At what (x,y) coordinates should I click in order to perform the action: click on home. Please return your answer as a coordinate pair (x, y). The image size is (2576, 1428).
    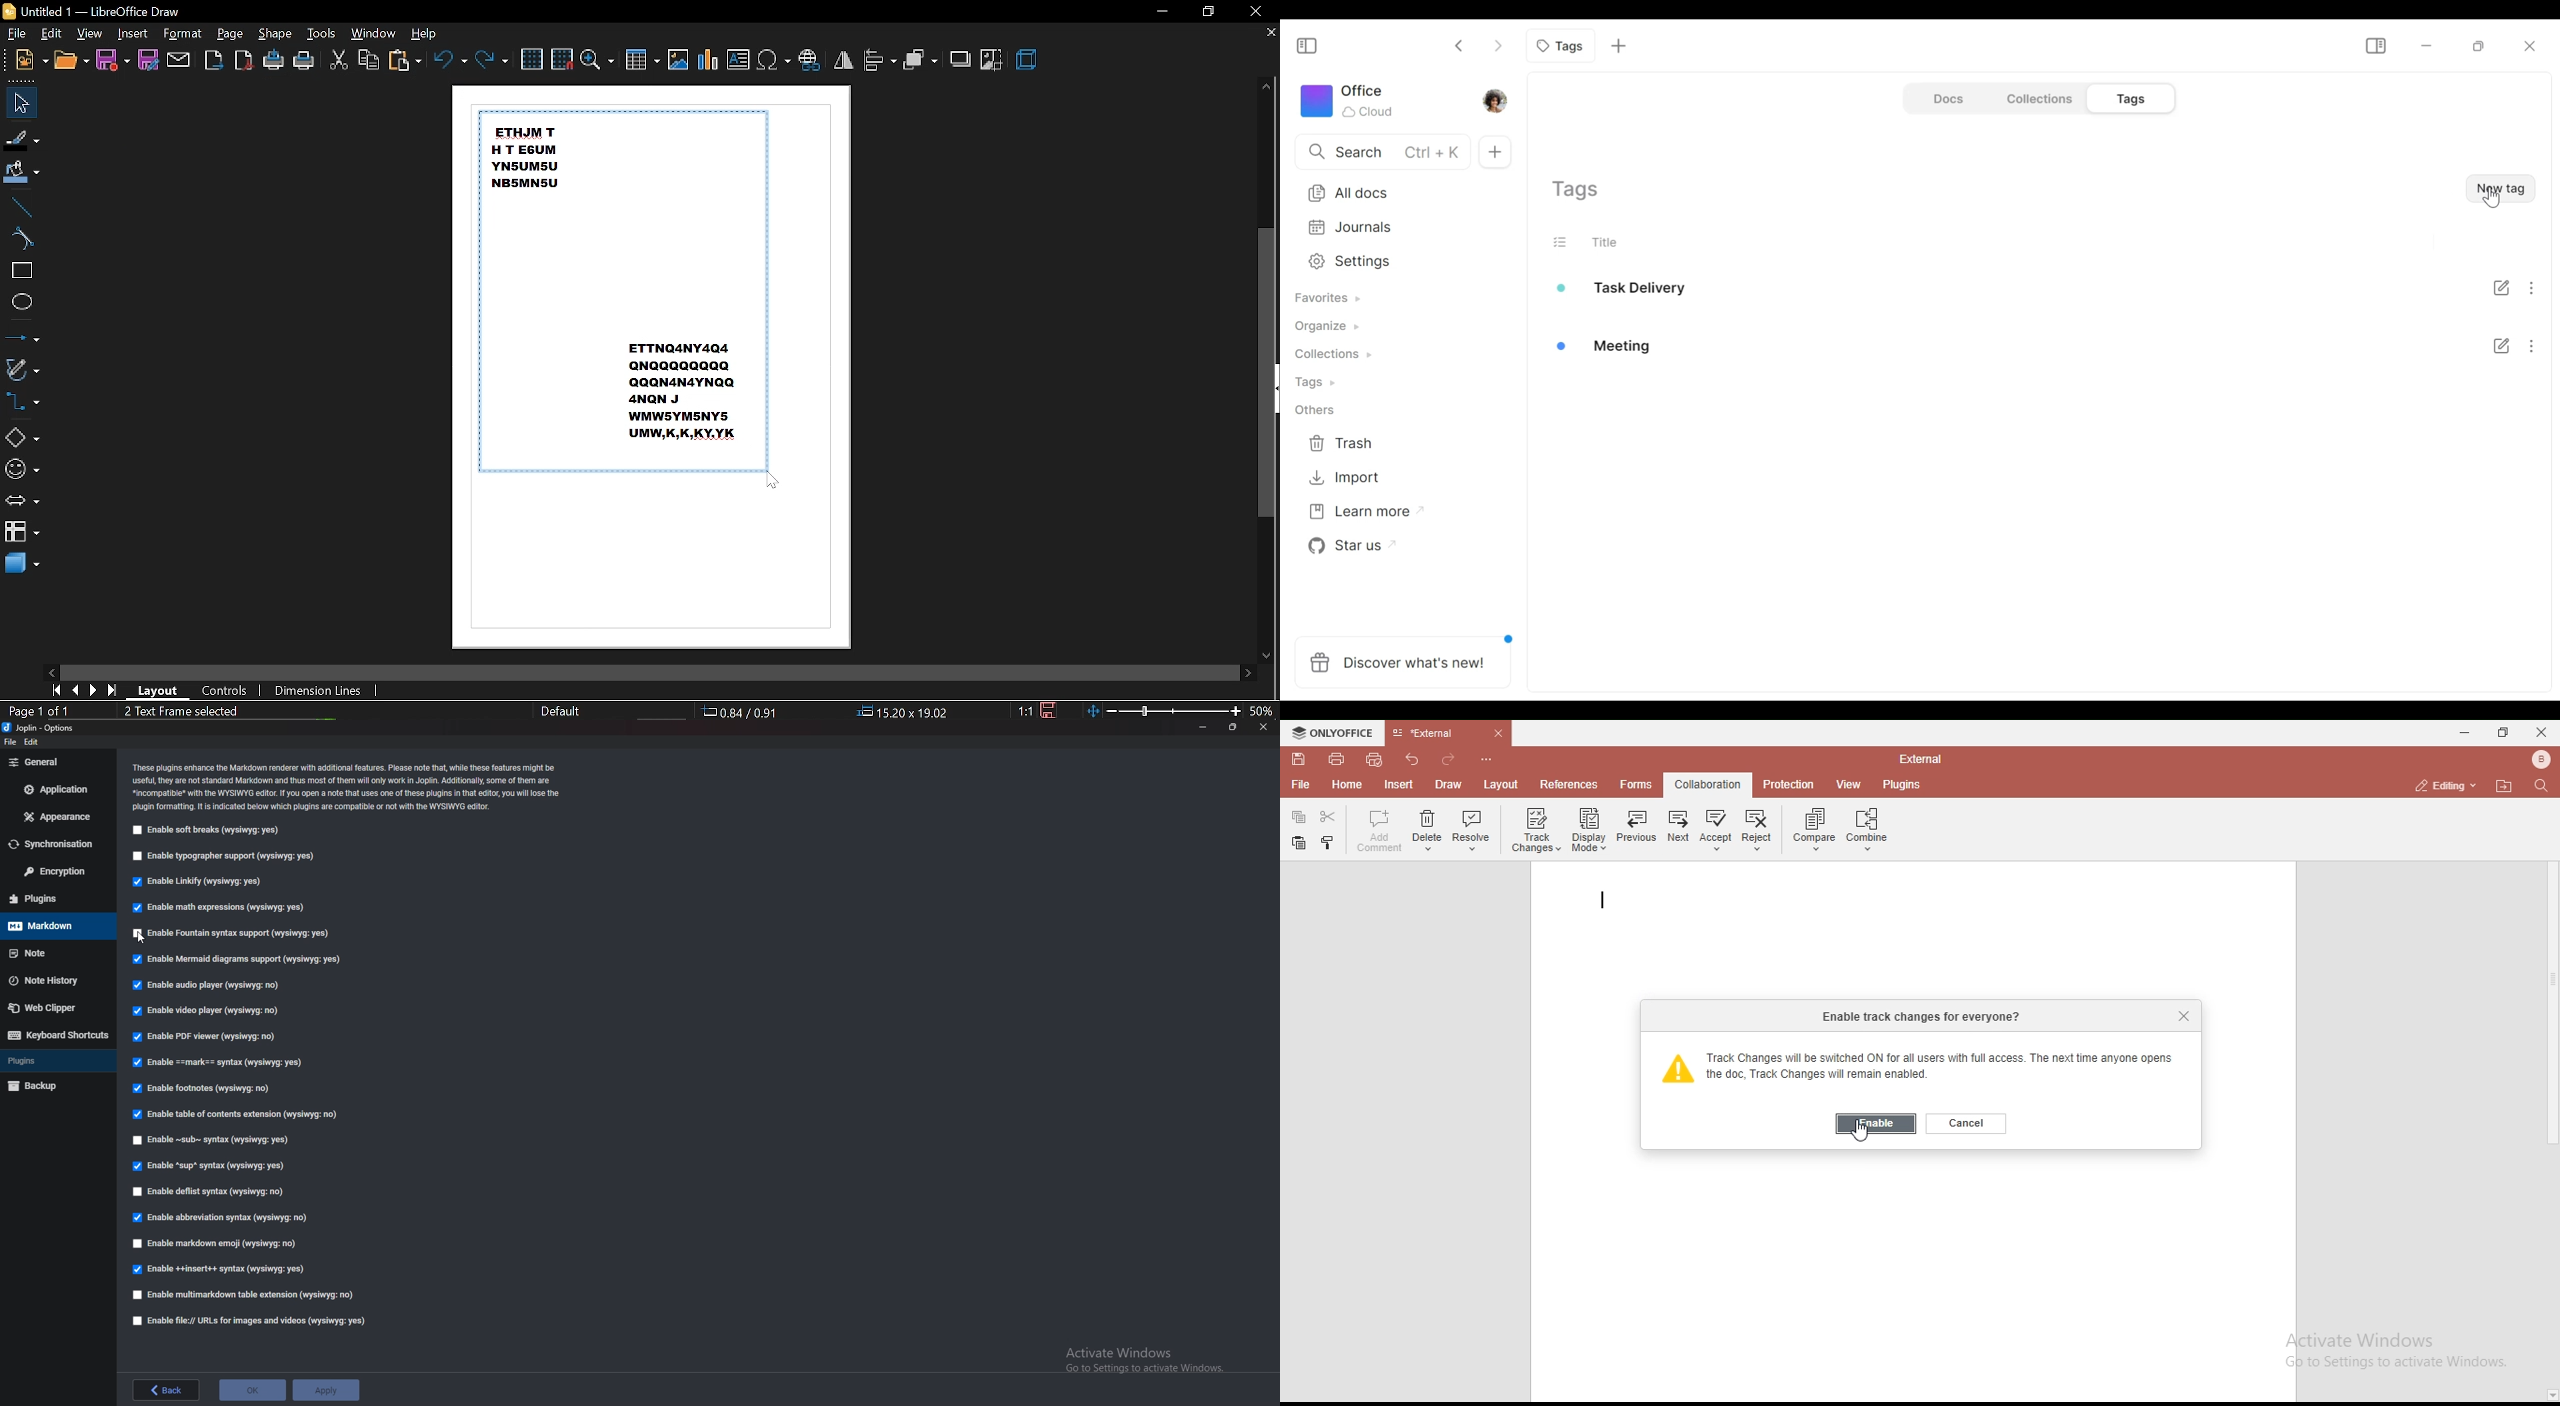
    Looking at the image, I should click on (1347, 786).